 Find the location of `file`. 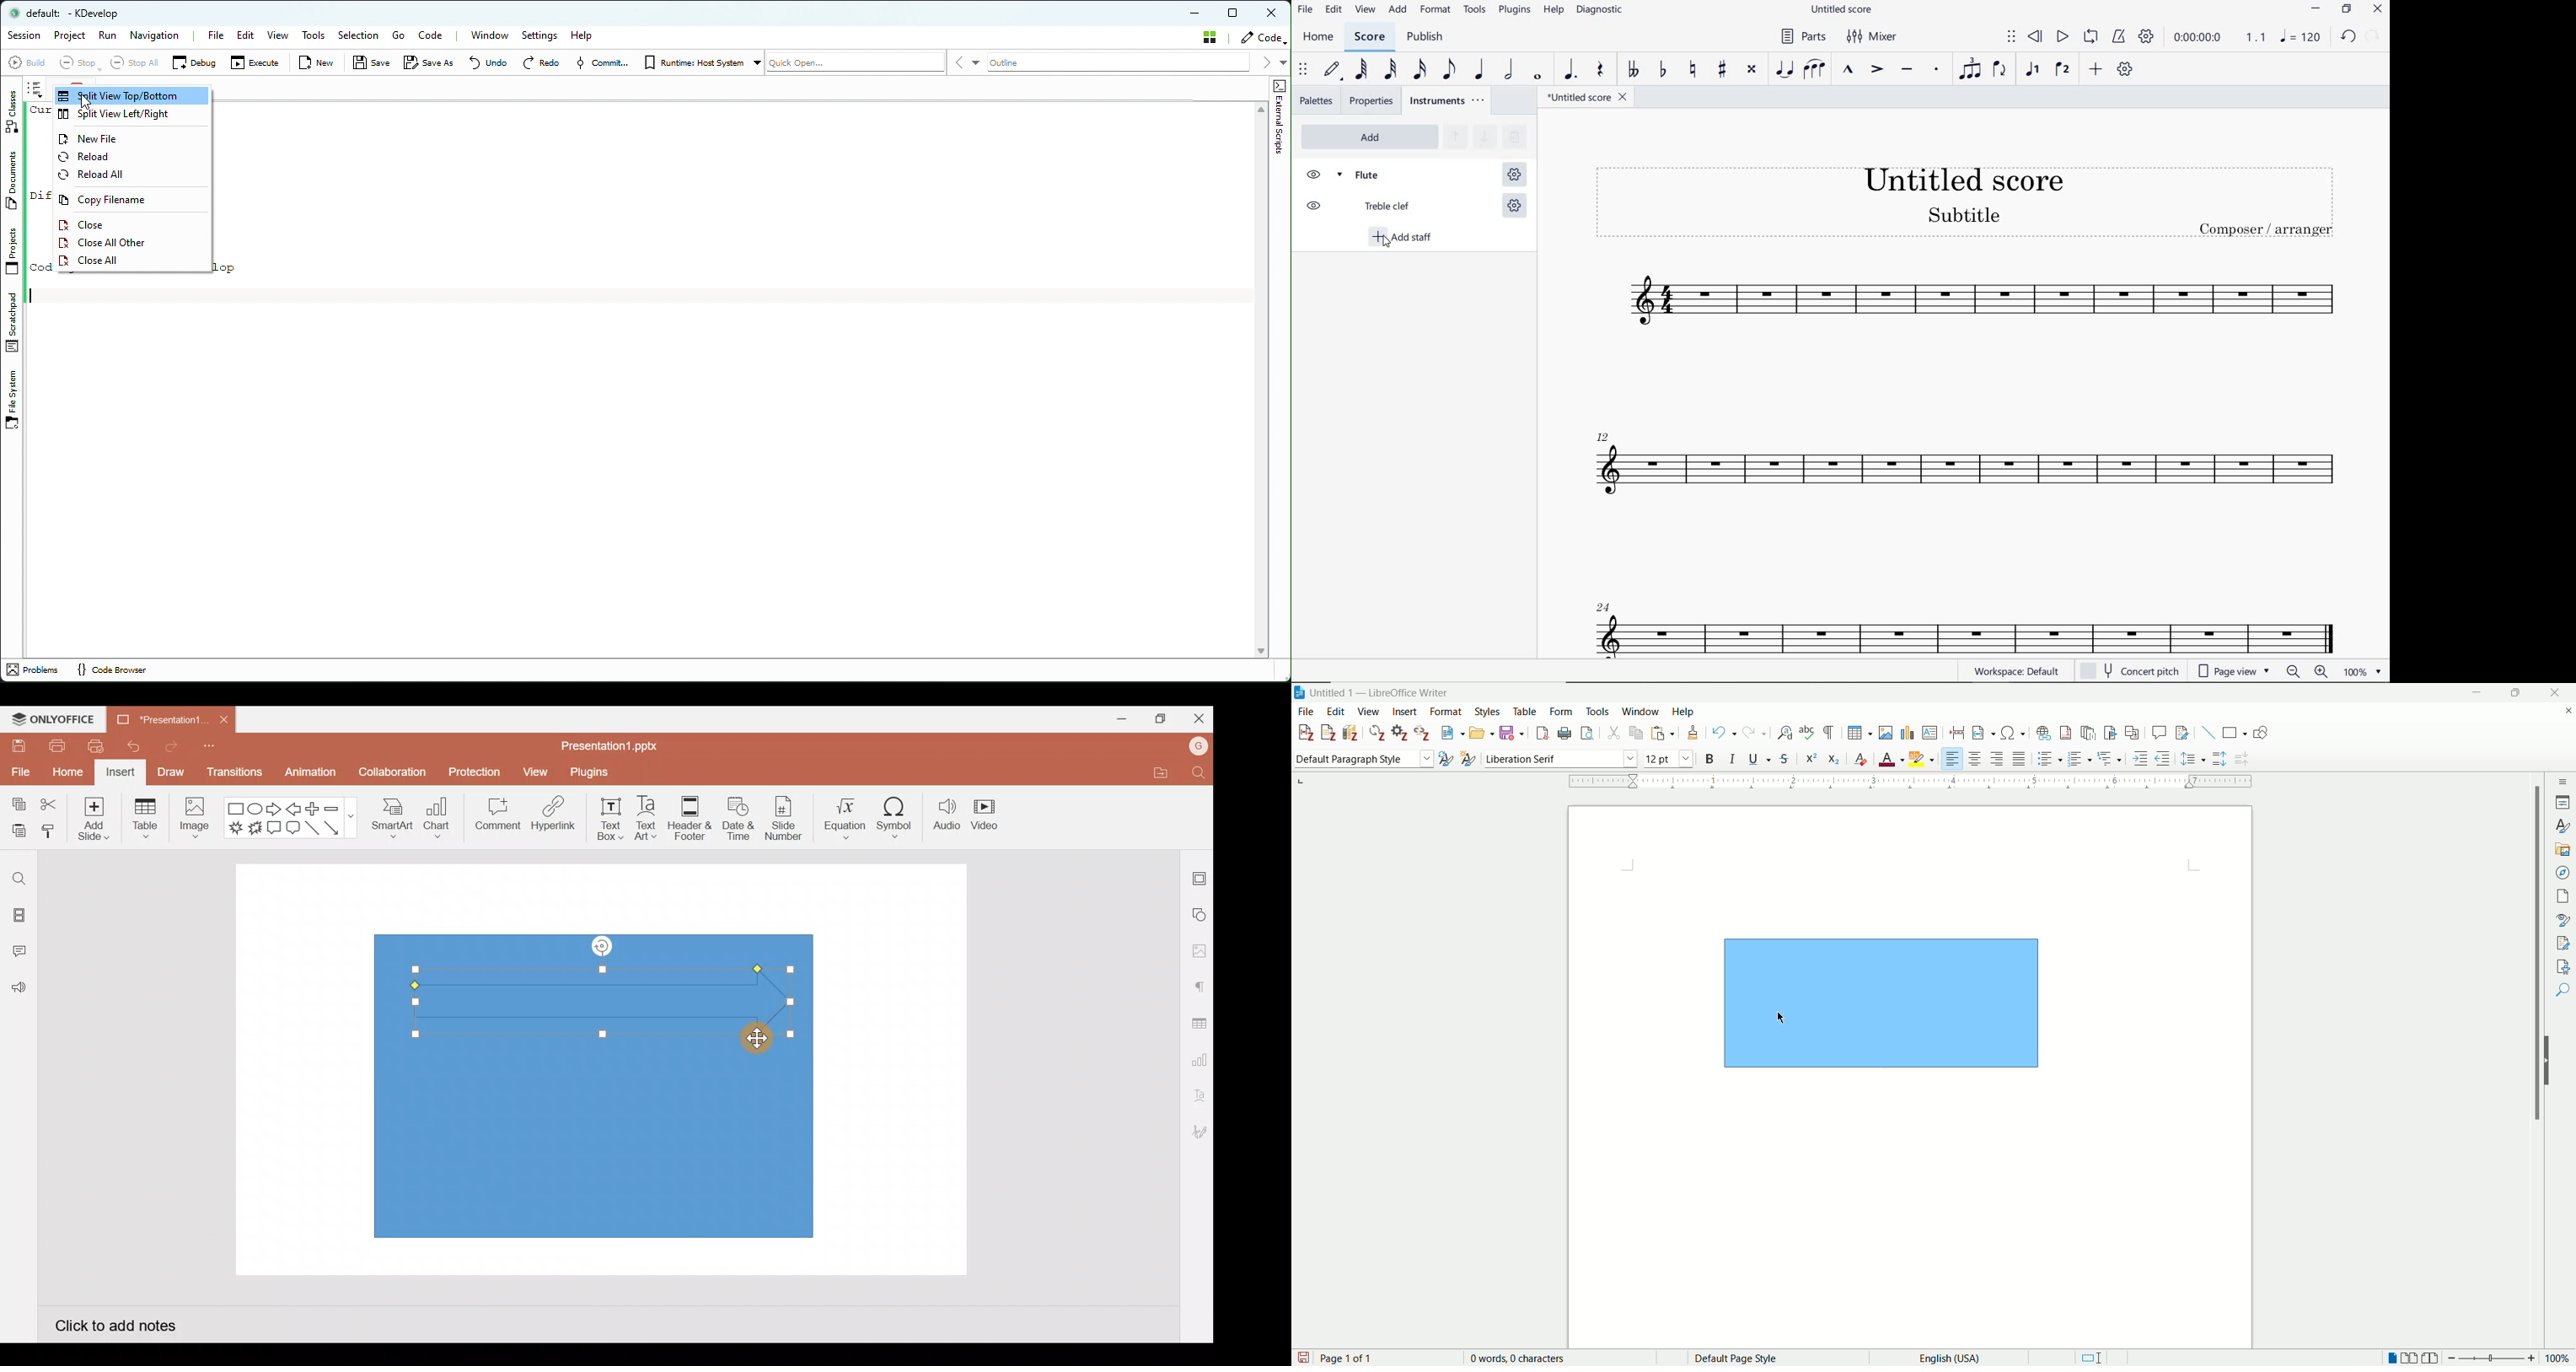

file is located at coordinates (1306, 12).